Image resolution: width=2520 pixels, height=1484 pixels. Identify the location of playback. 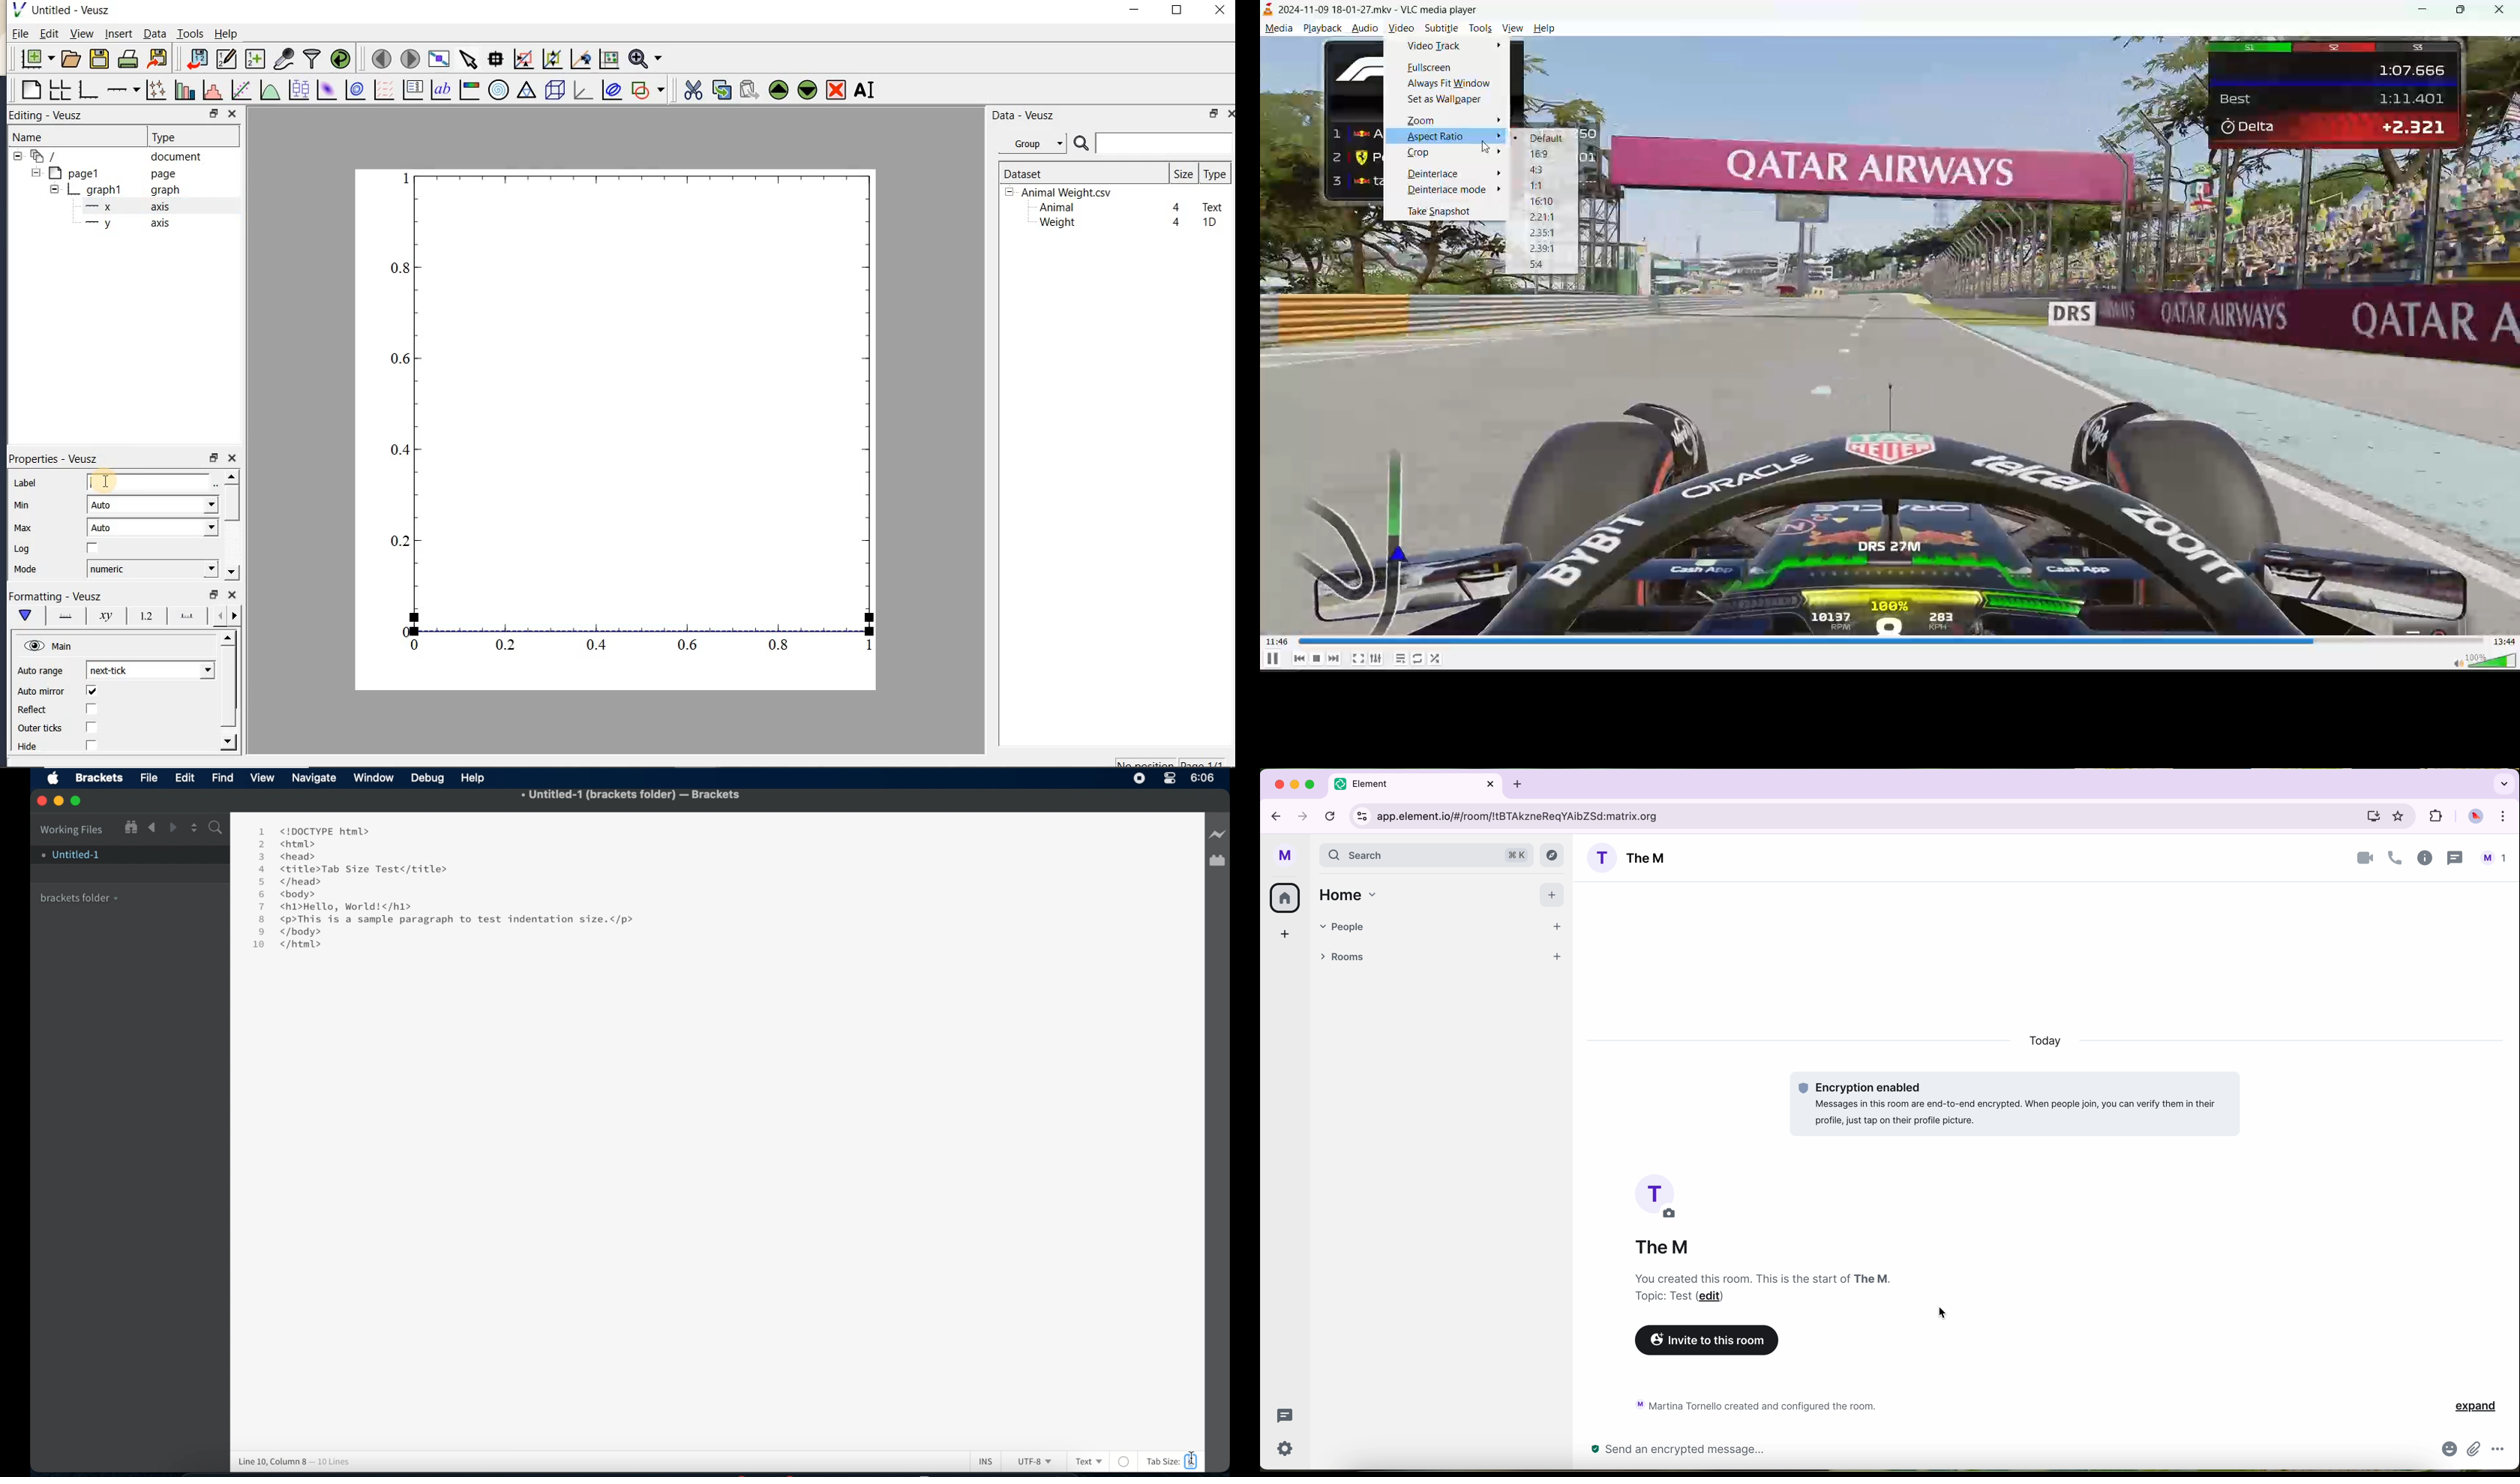
(1325, 30).